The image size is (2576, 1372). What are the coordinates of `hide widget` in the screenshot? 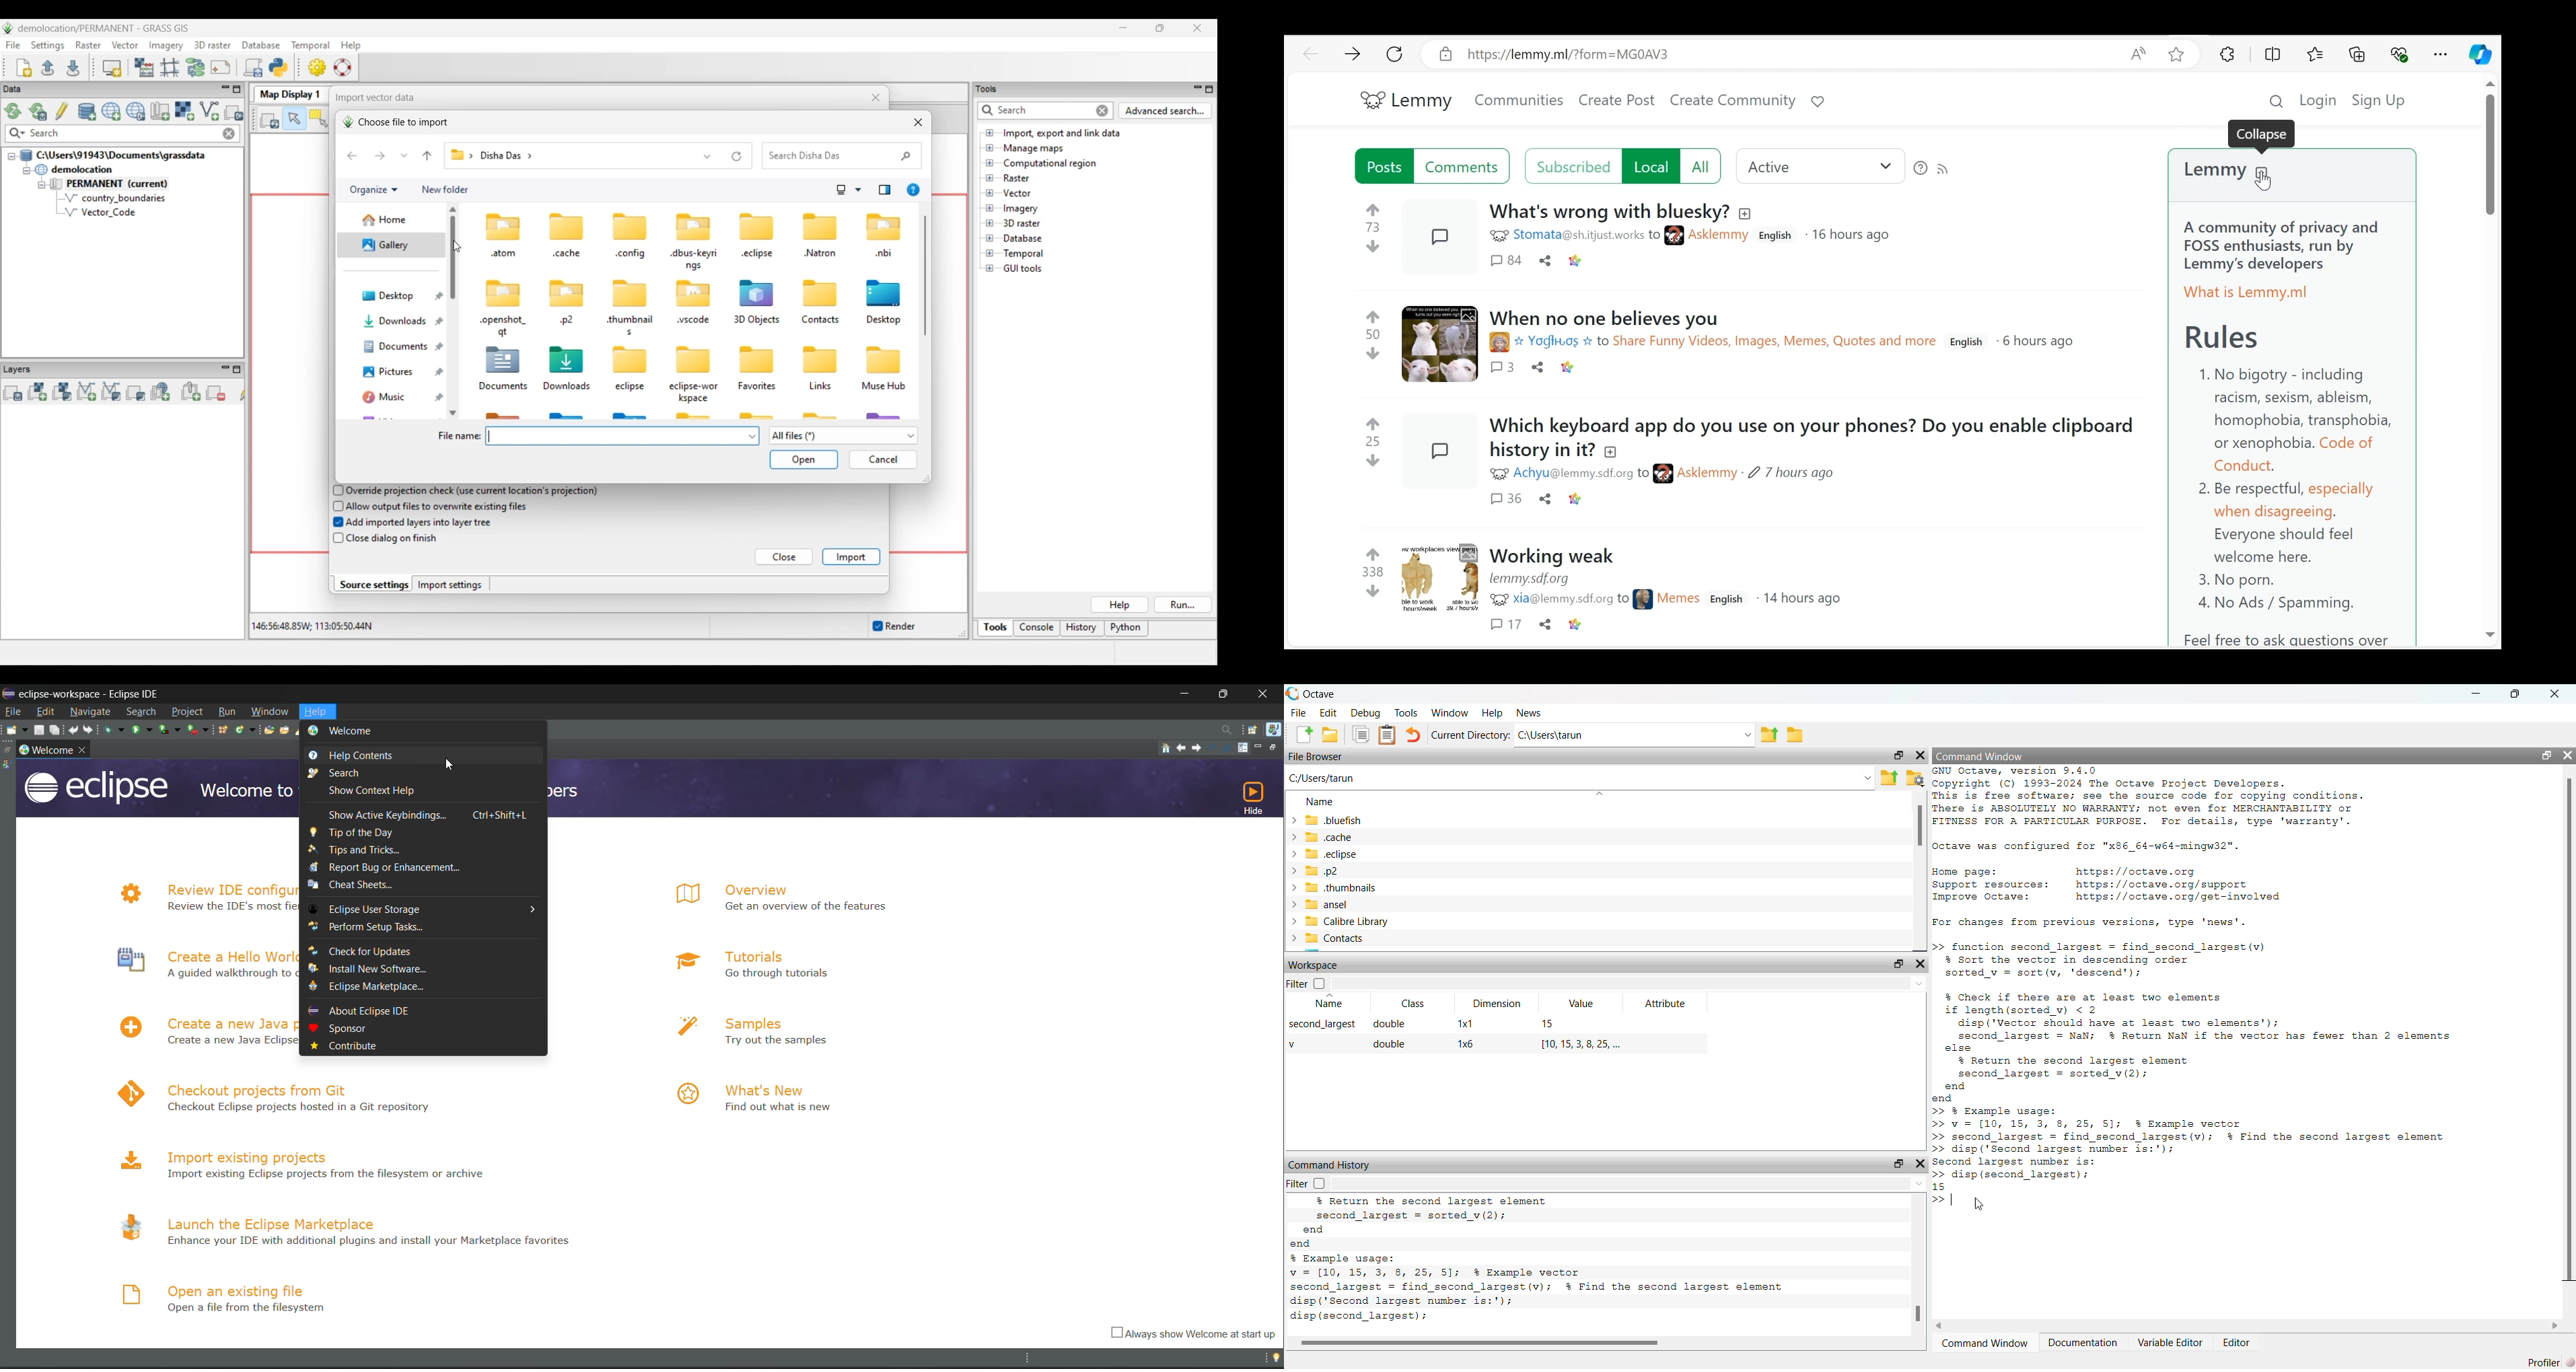 It's located at (1921, 756).